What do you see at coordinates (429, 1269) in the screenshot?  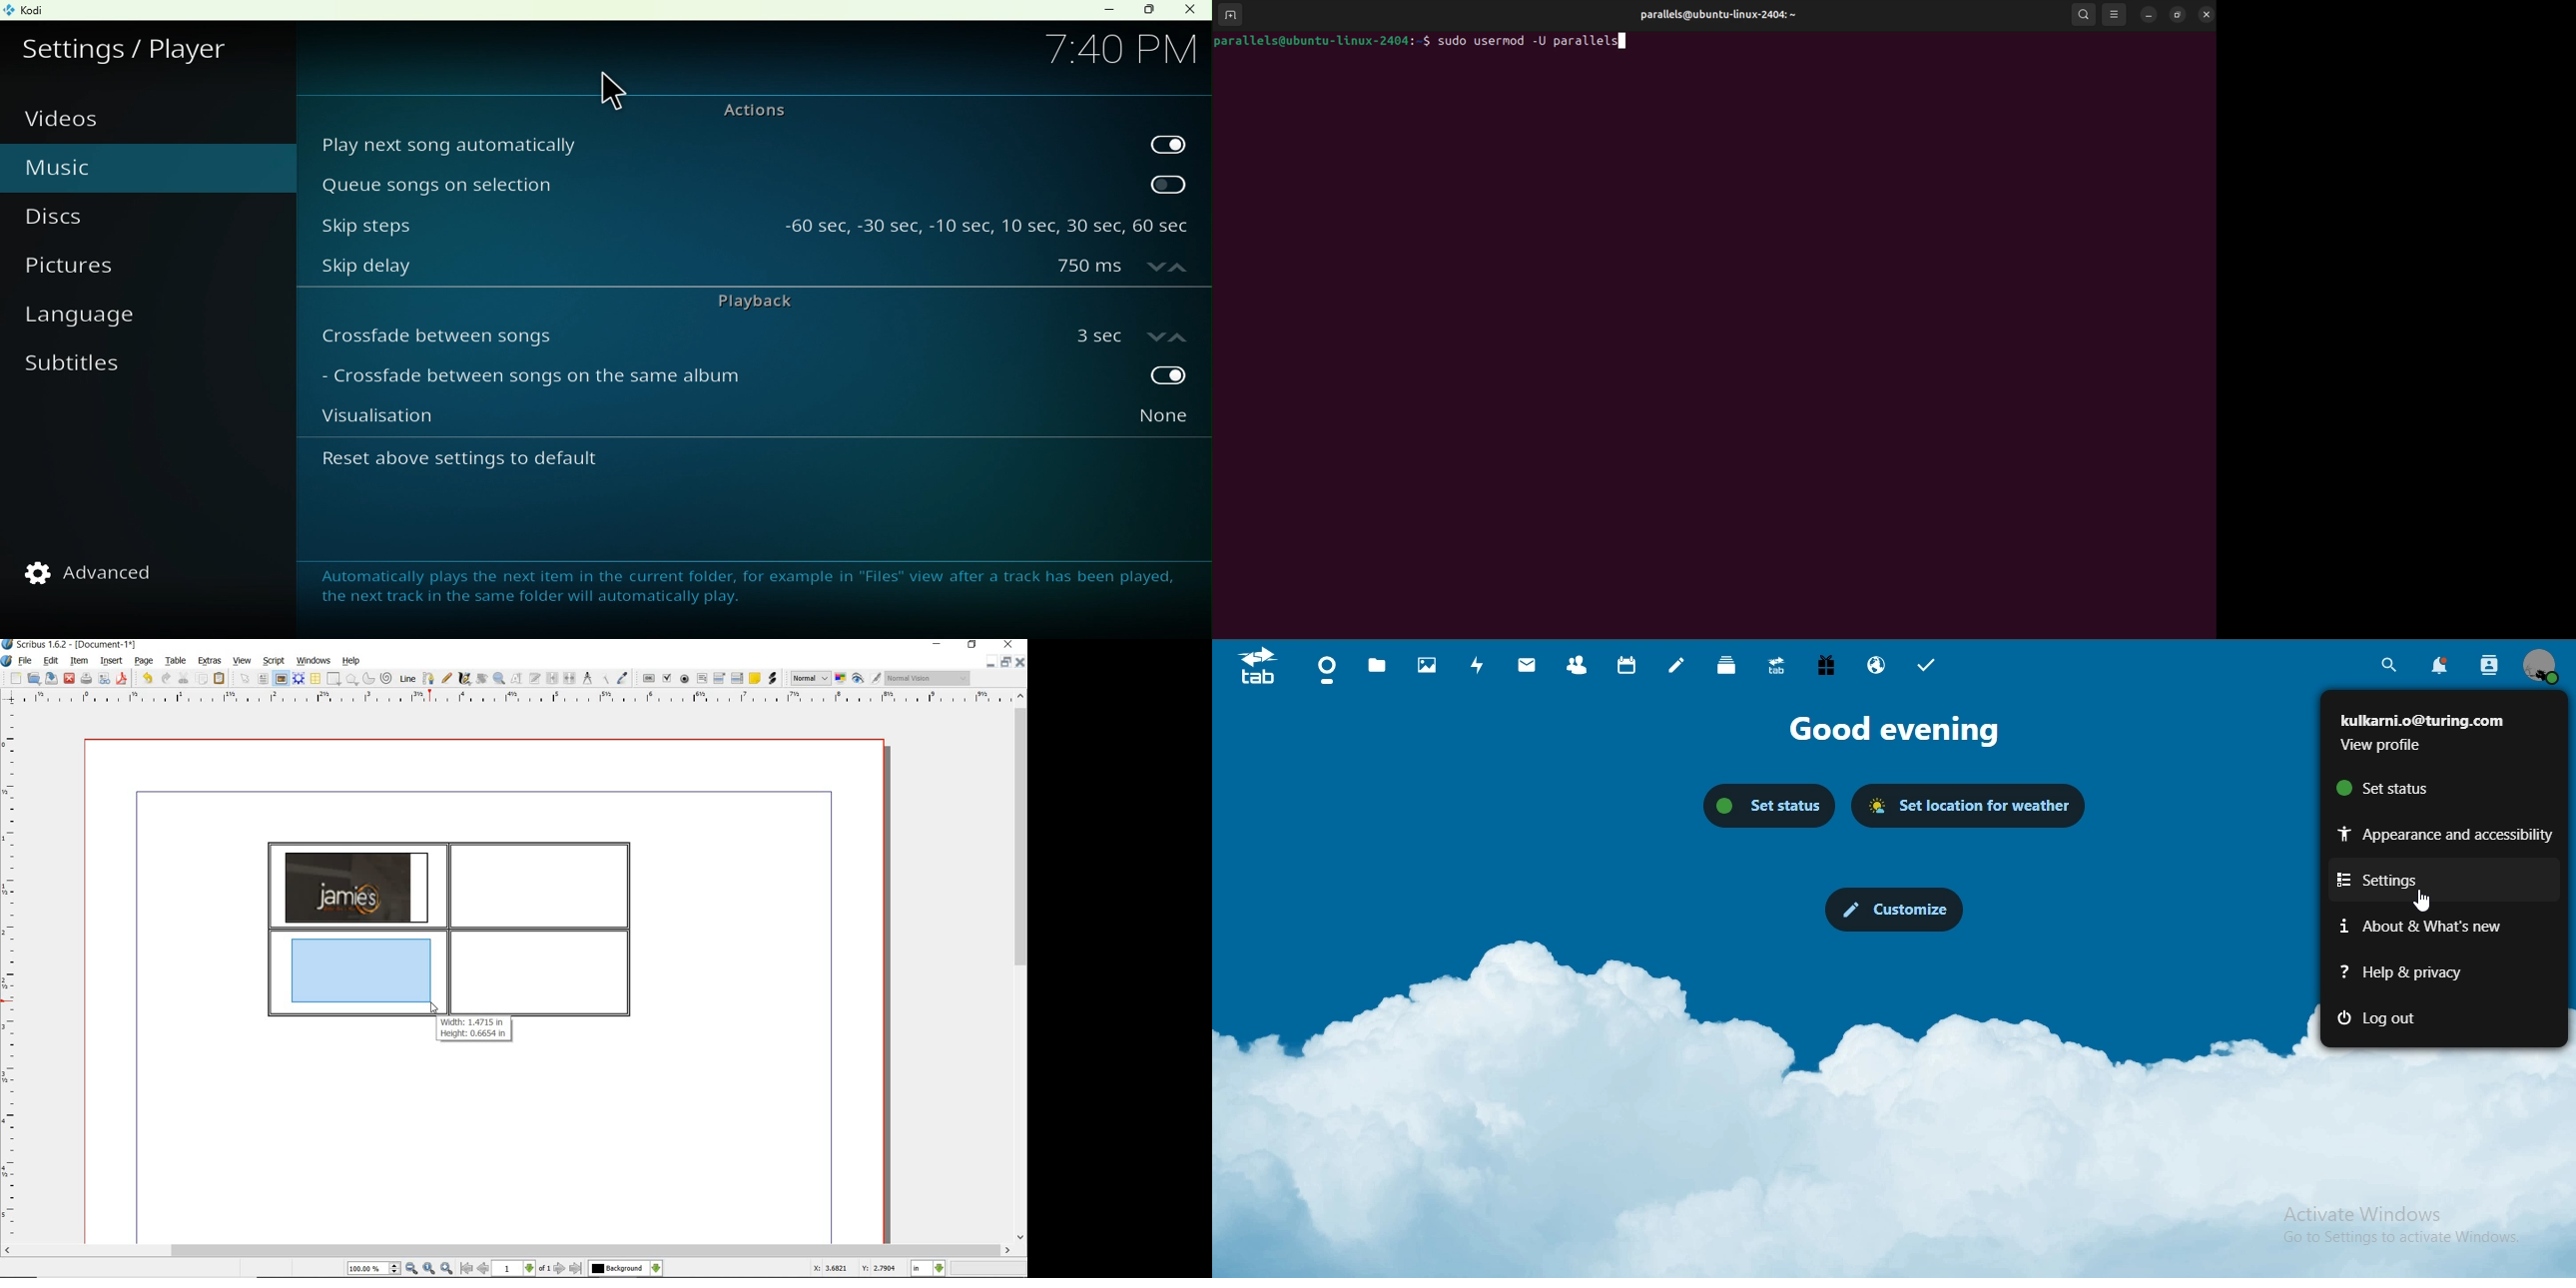 I see `zoom to` at bounding box center [429, 1269].